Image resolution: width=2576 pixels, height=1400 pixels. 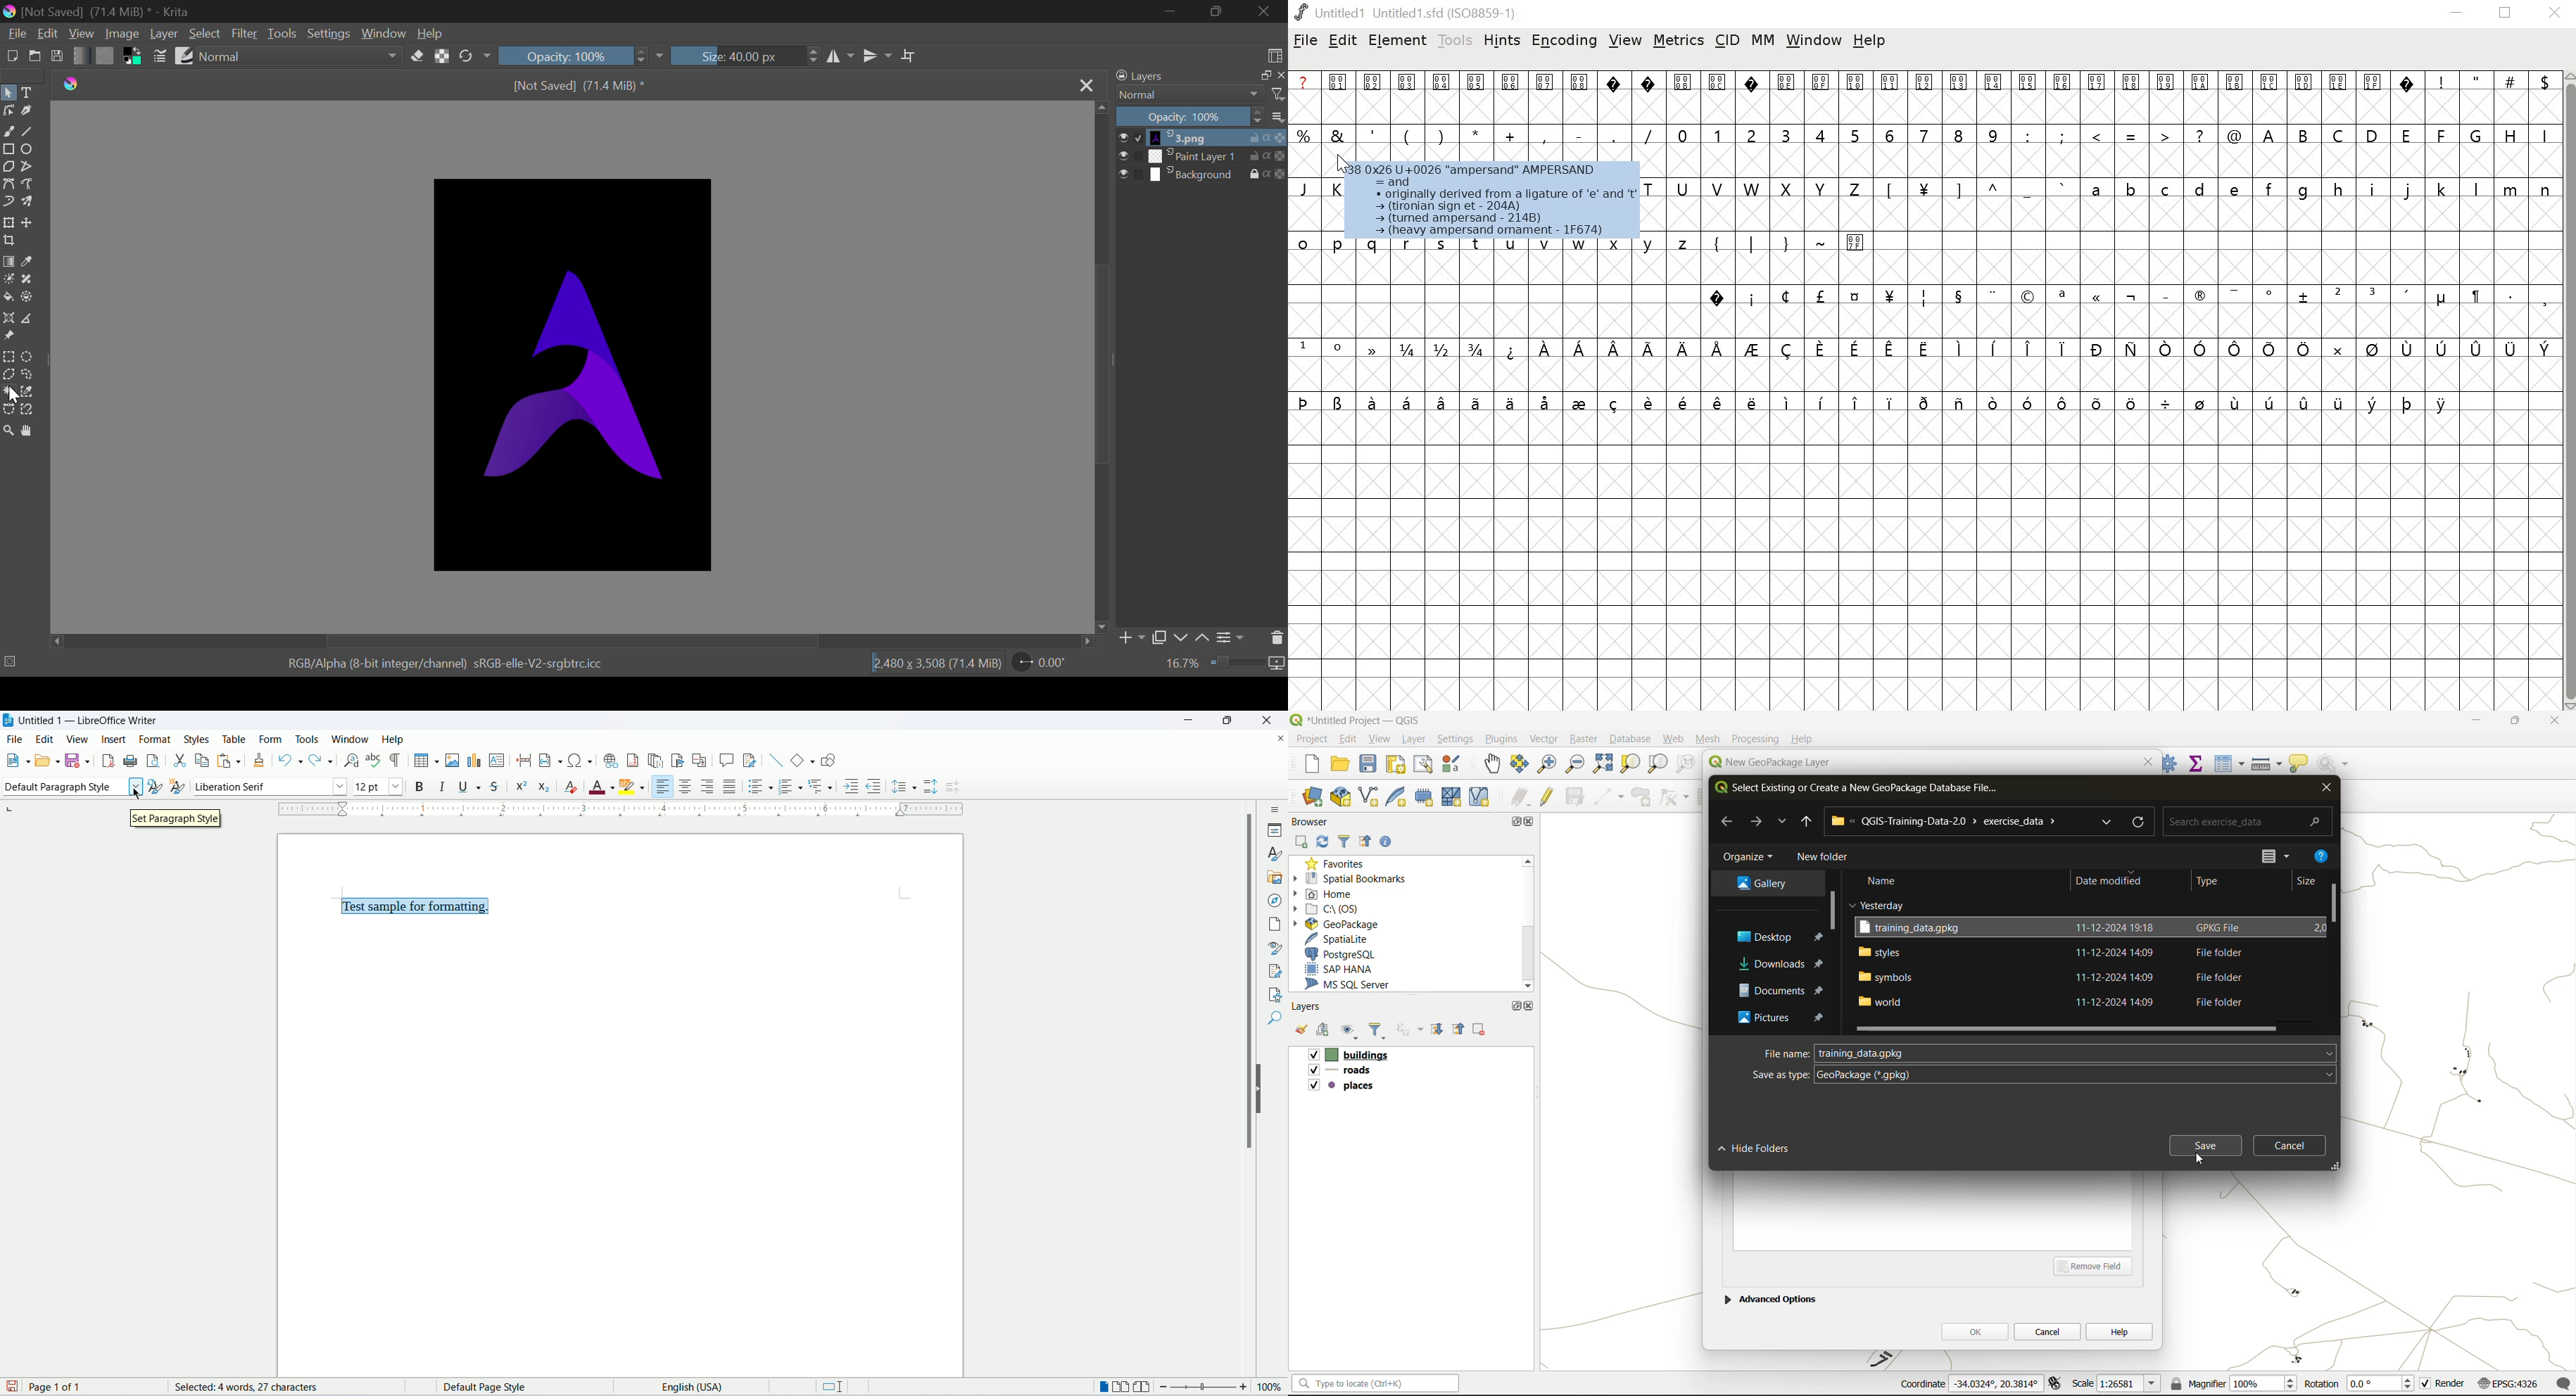 I want to click on symbol, so click(x=1926, y=348).